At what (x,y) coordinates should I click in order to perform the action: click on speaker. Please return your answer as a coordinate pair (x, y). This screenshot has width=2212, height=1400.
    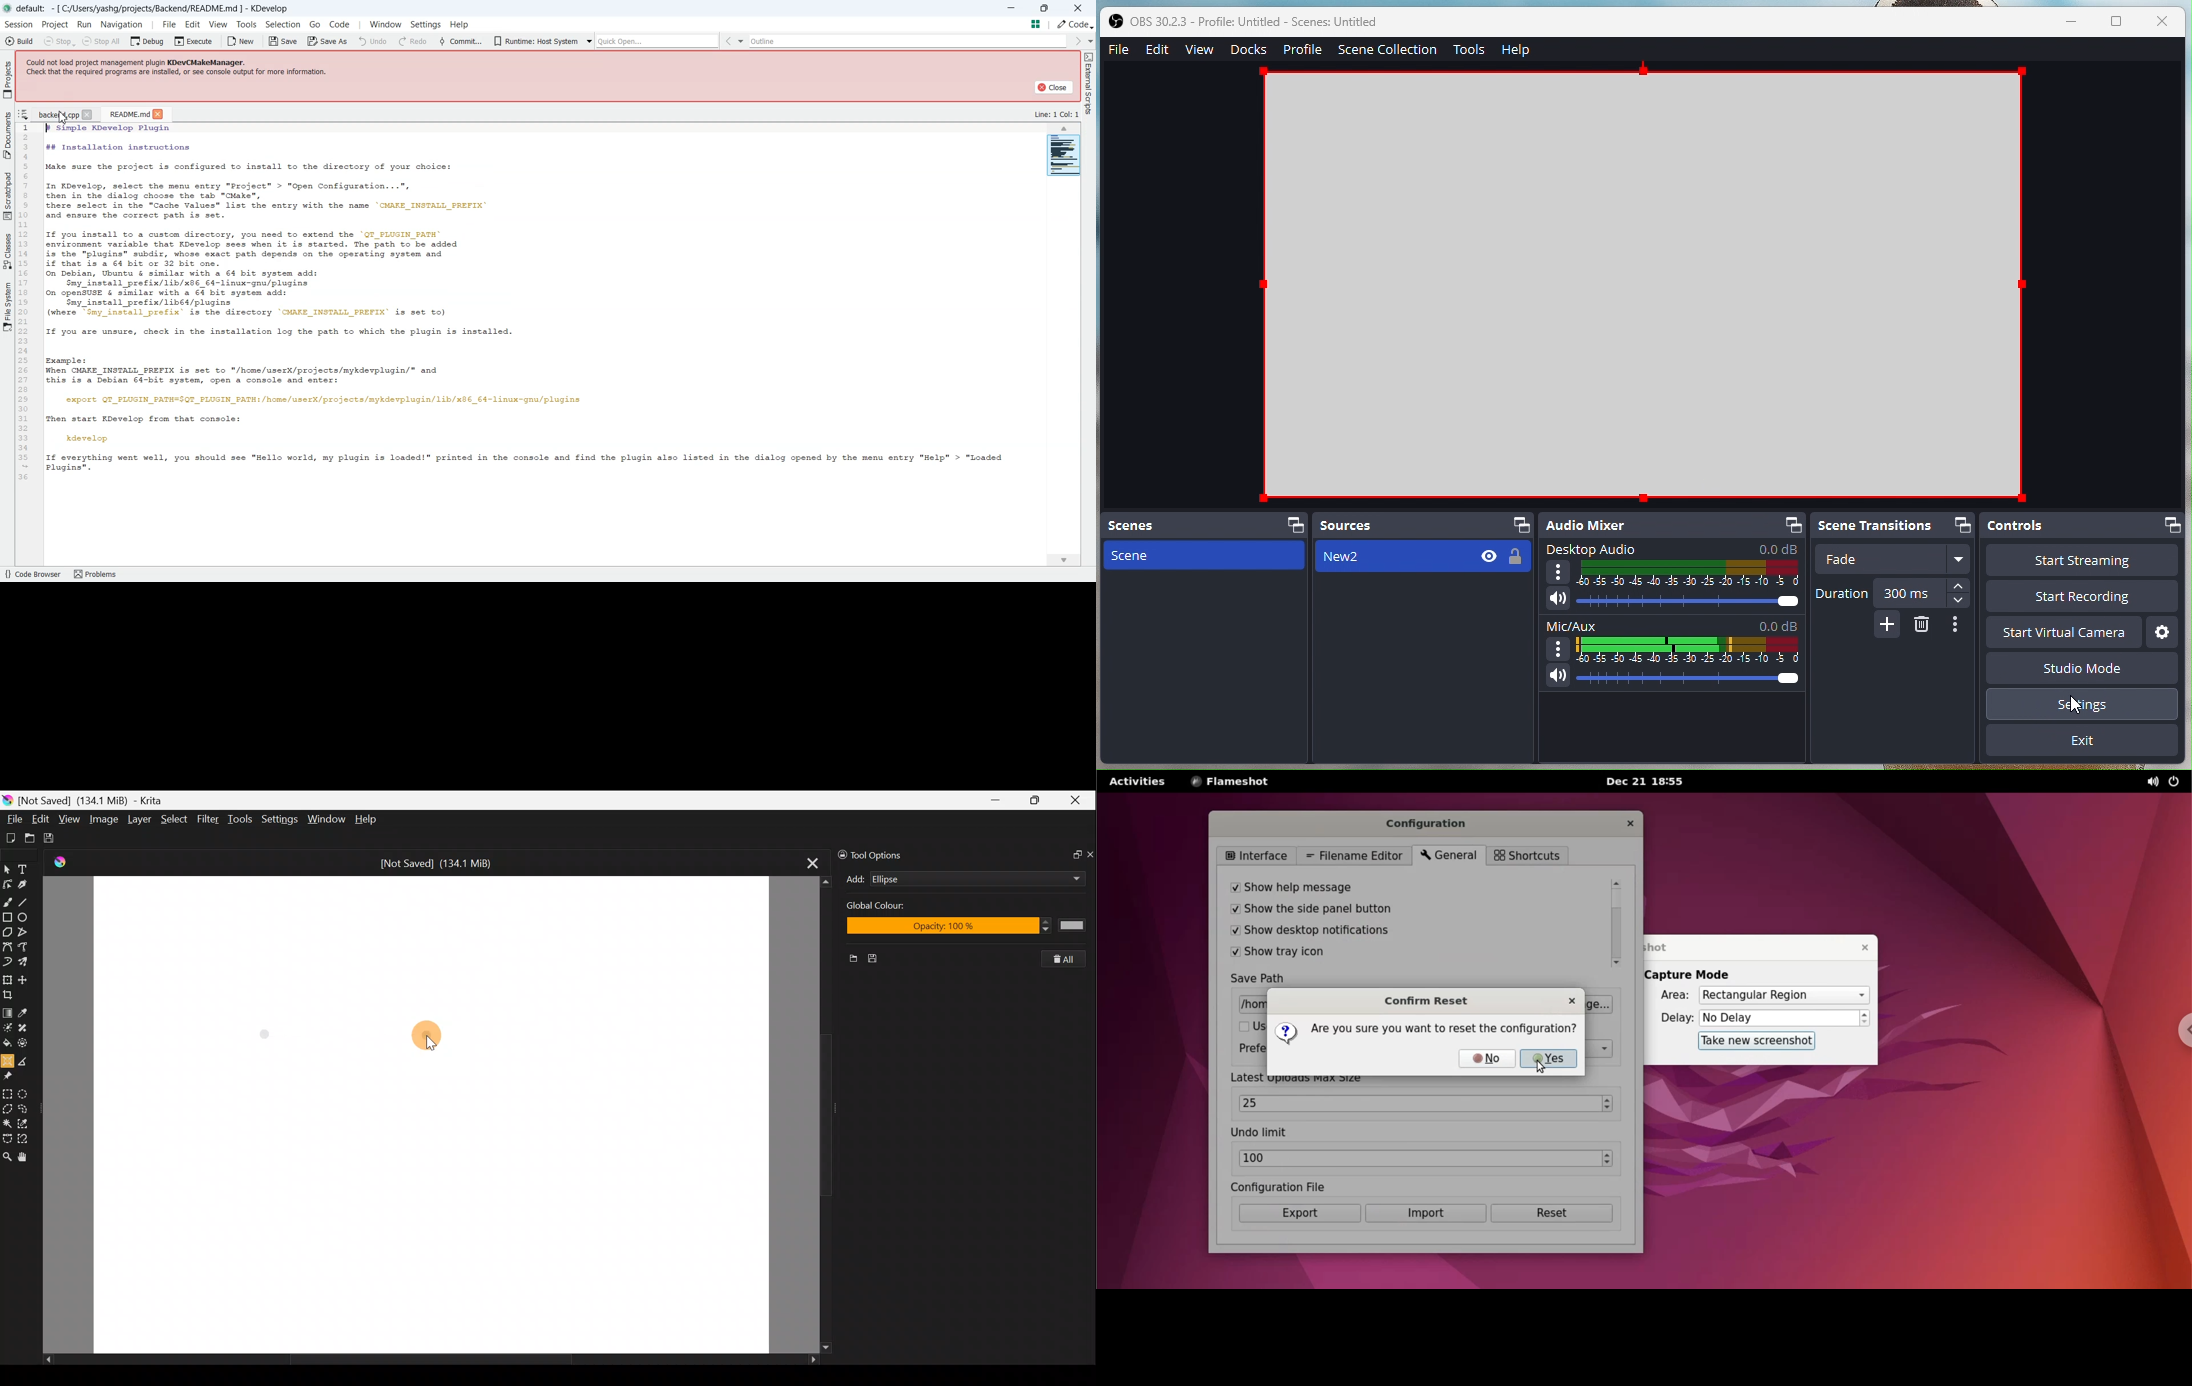
    Looking at the image, I should click on (1558, 597).